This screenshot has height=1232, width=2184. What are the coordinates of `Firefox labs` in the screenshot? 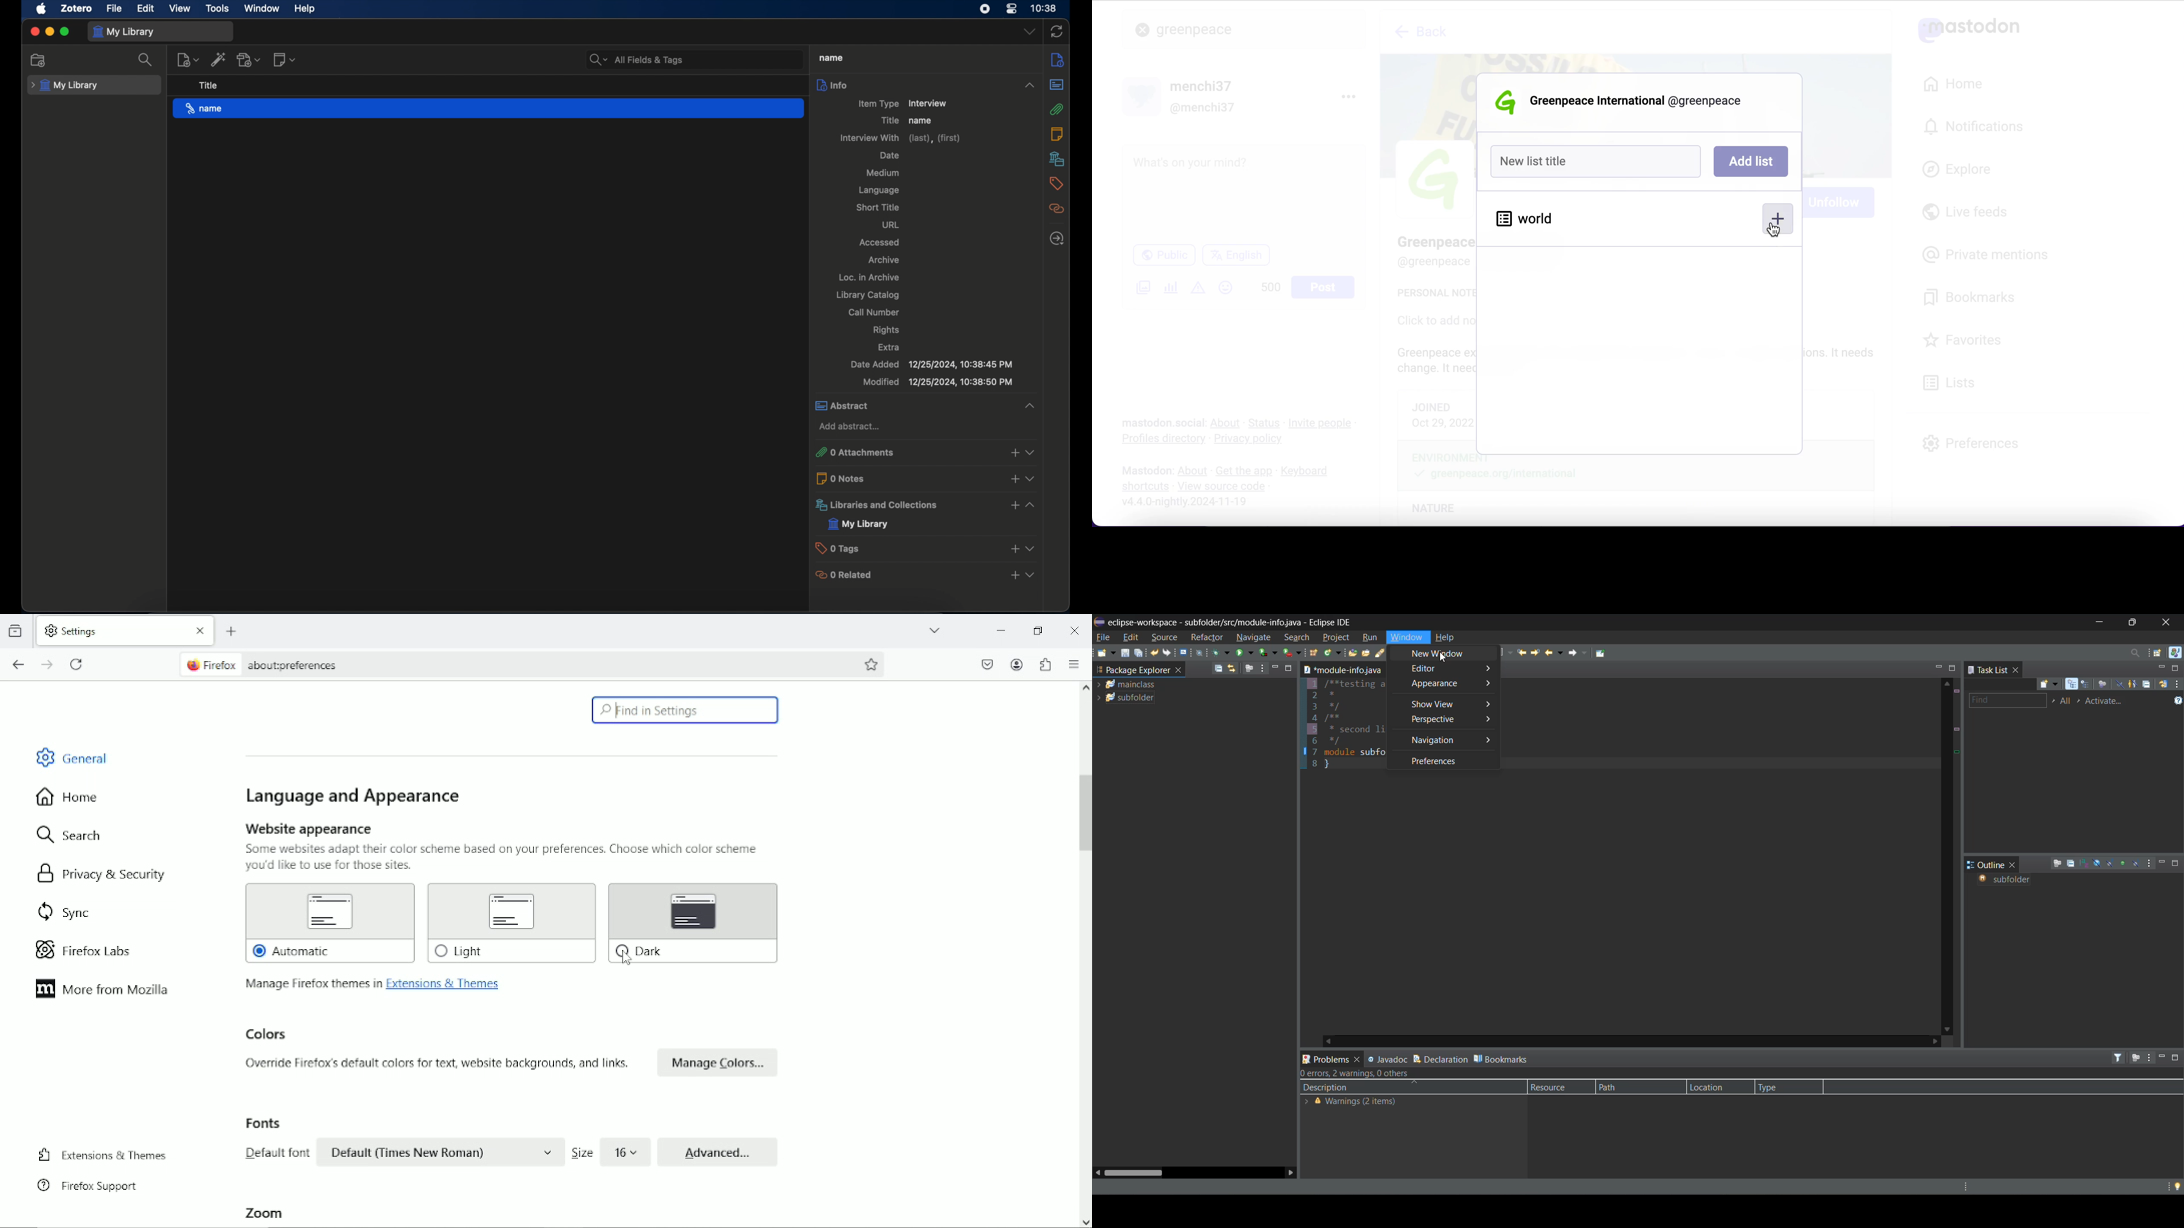 It's located at (96, 953).